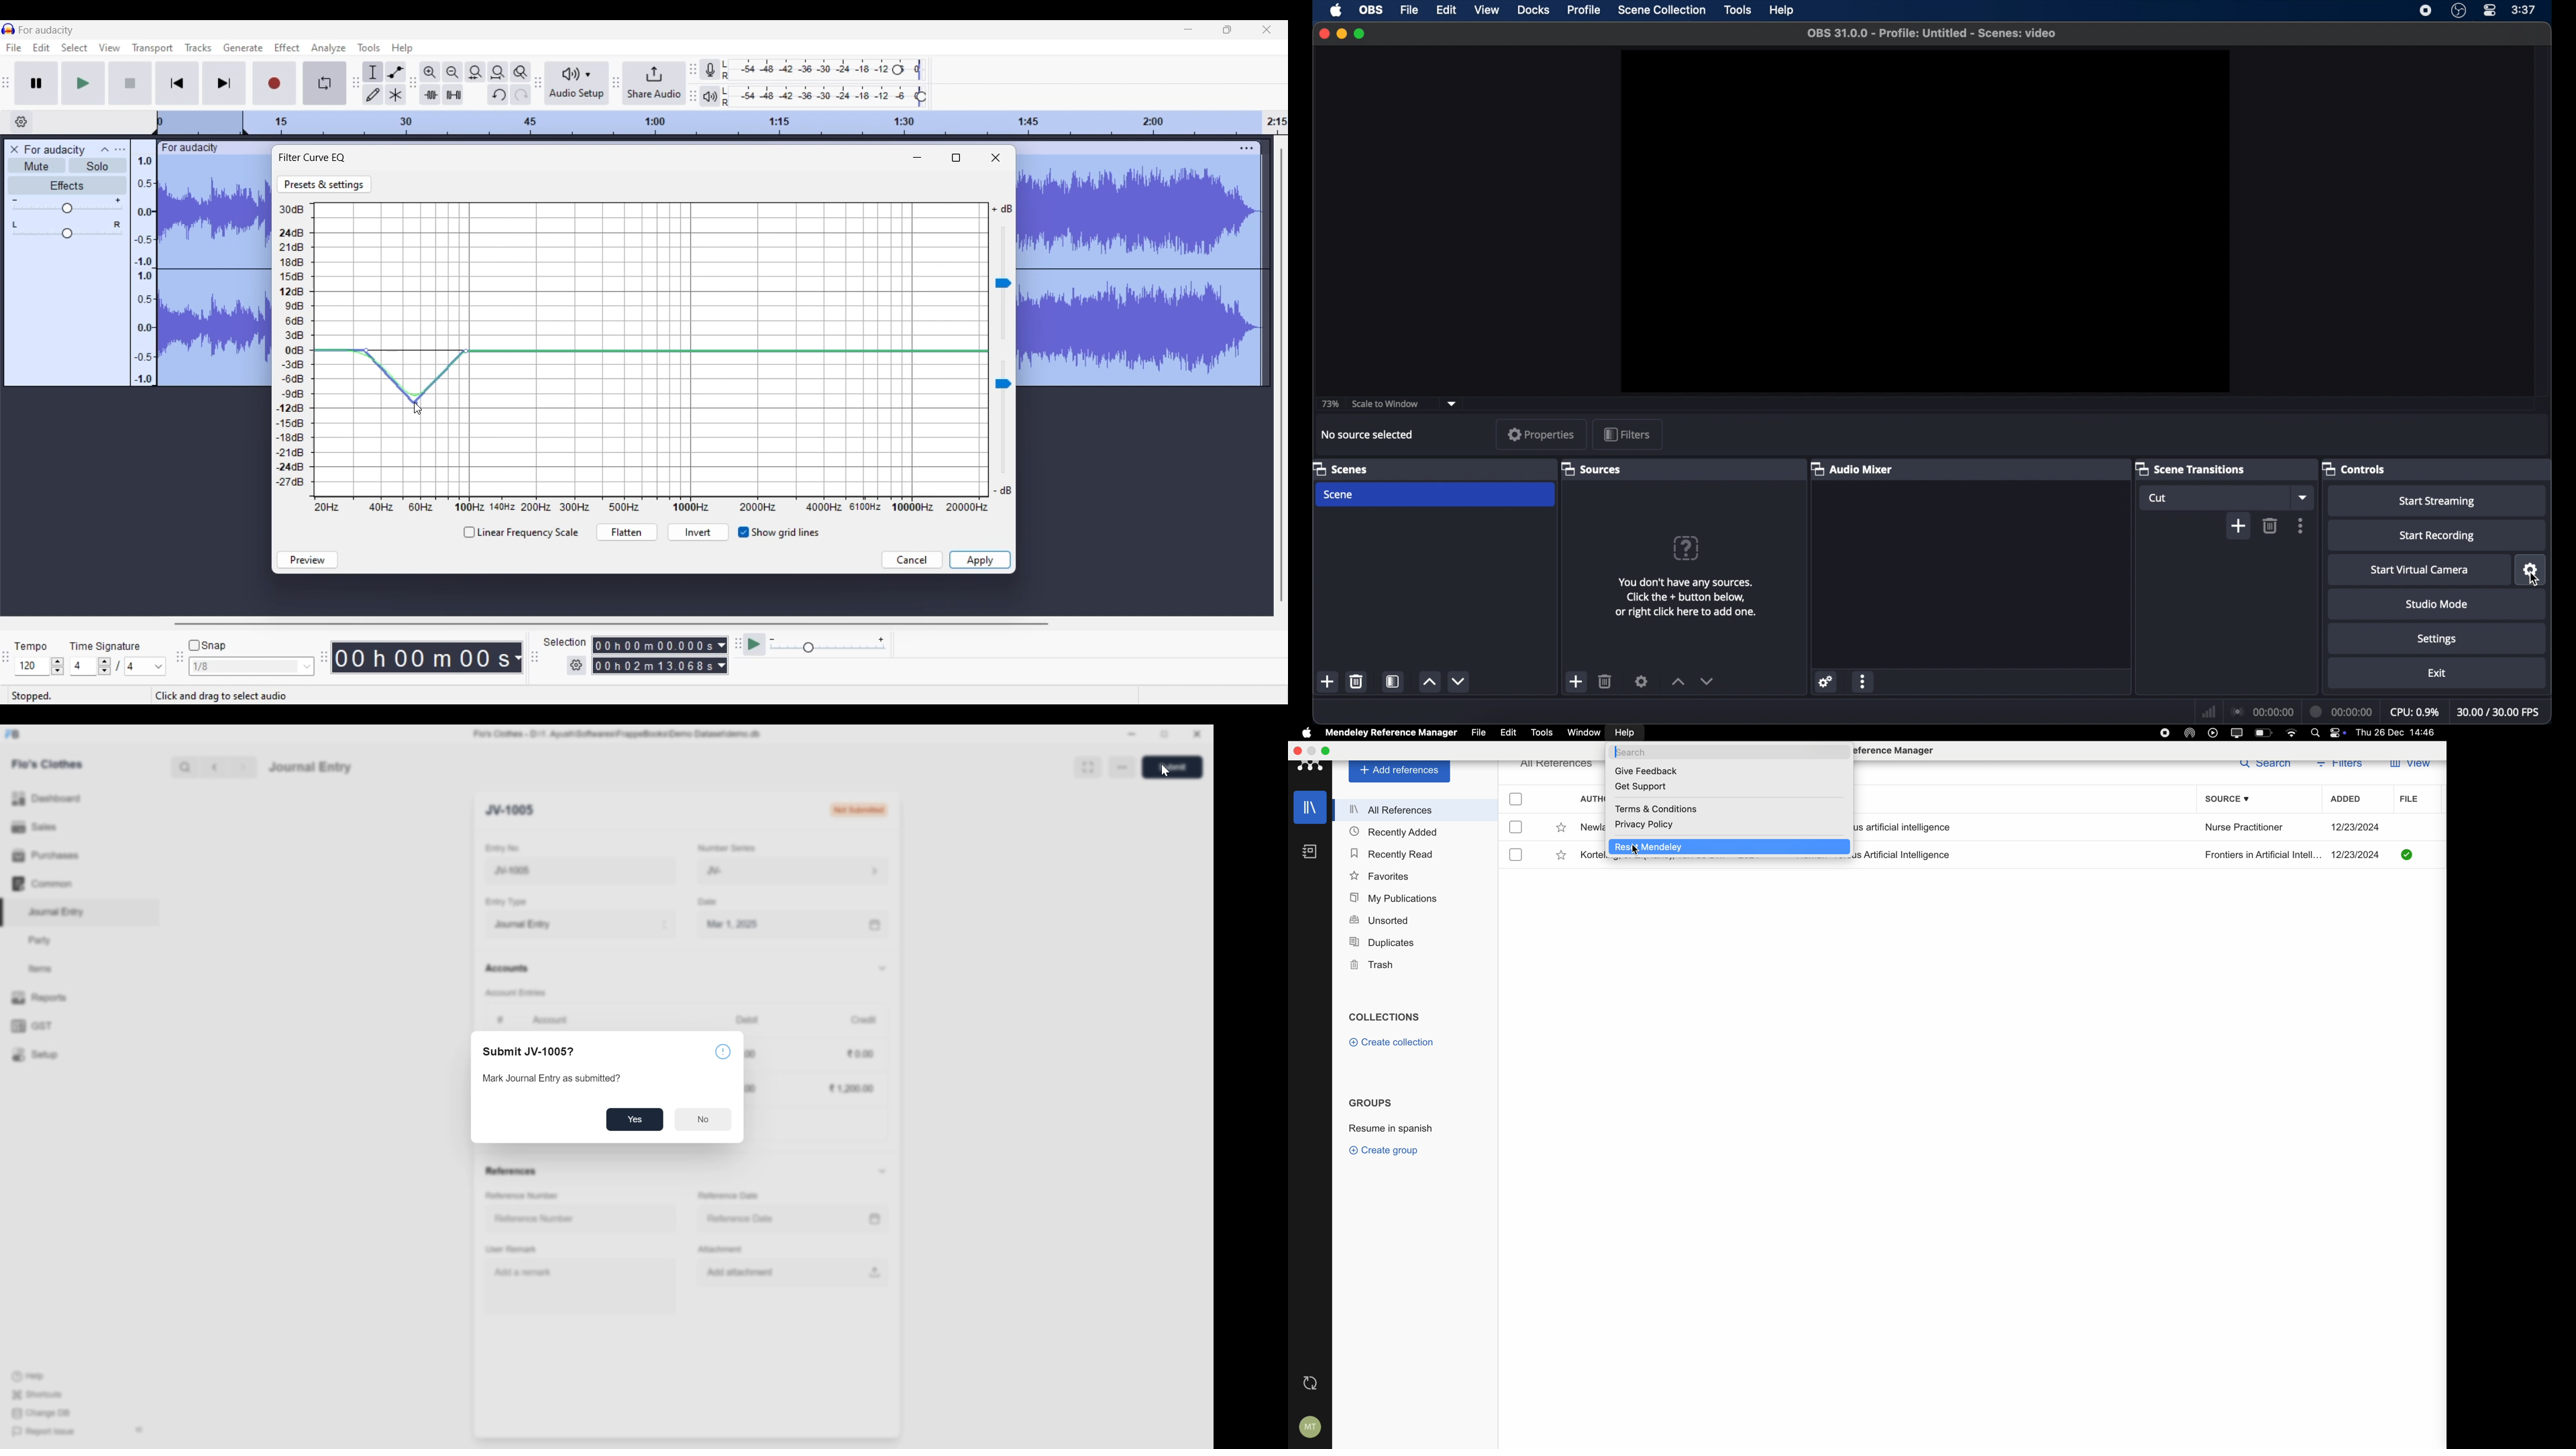 The image size is (2576, 1456). Describe the element at coordinates (41, 1413) in the screenshot. I see `Change DB` at that location.